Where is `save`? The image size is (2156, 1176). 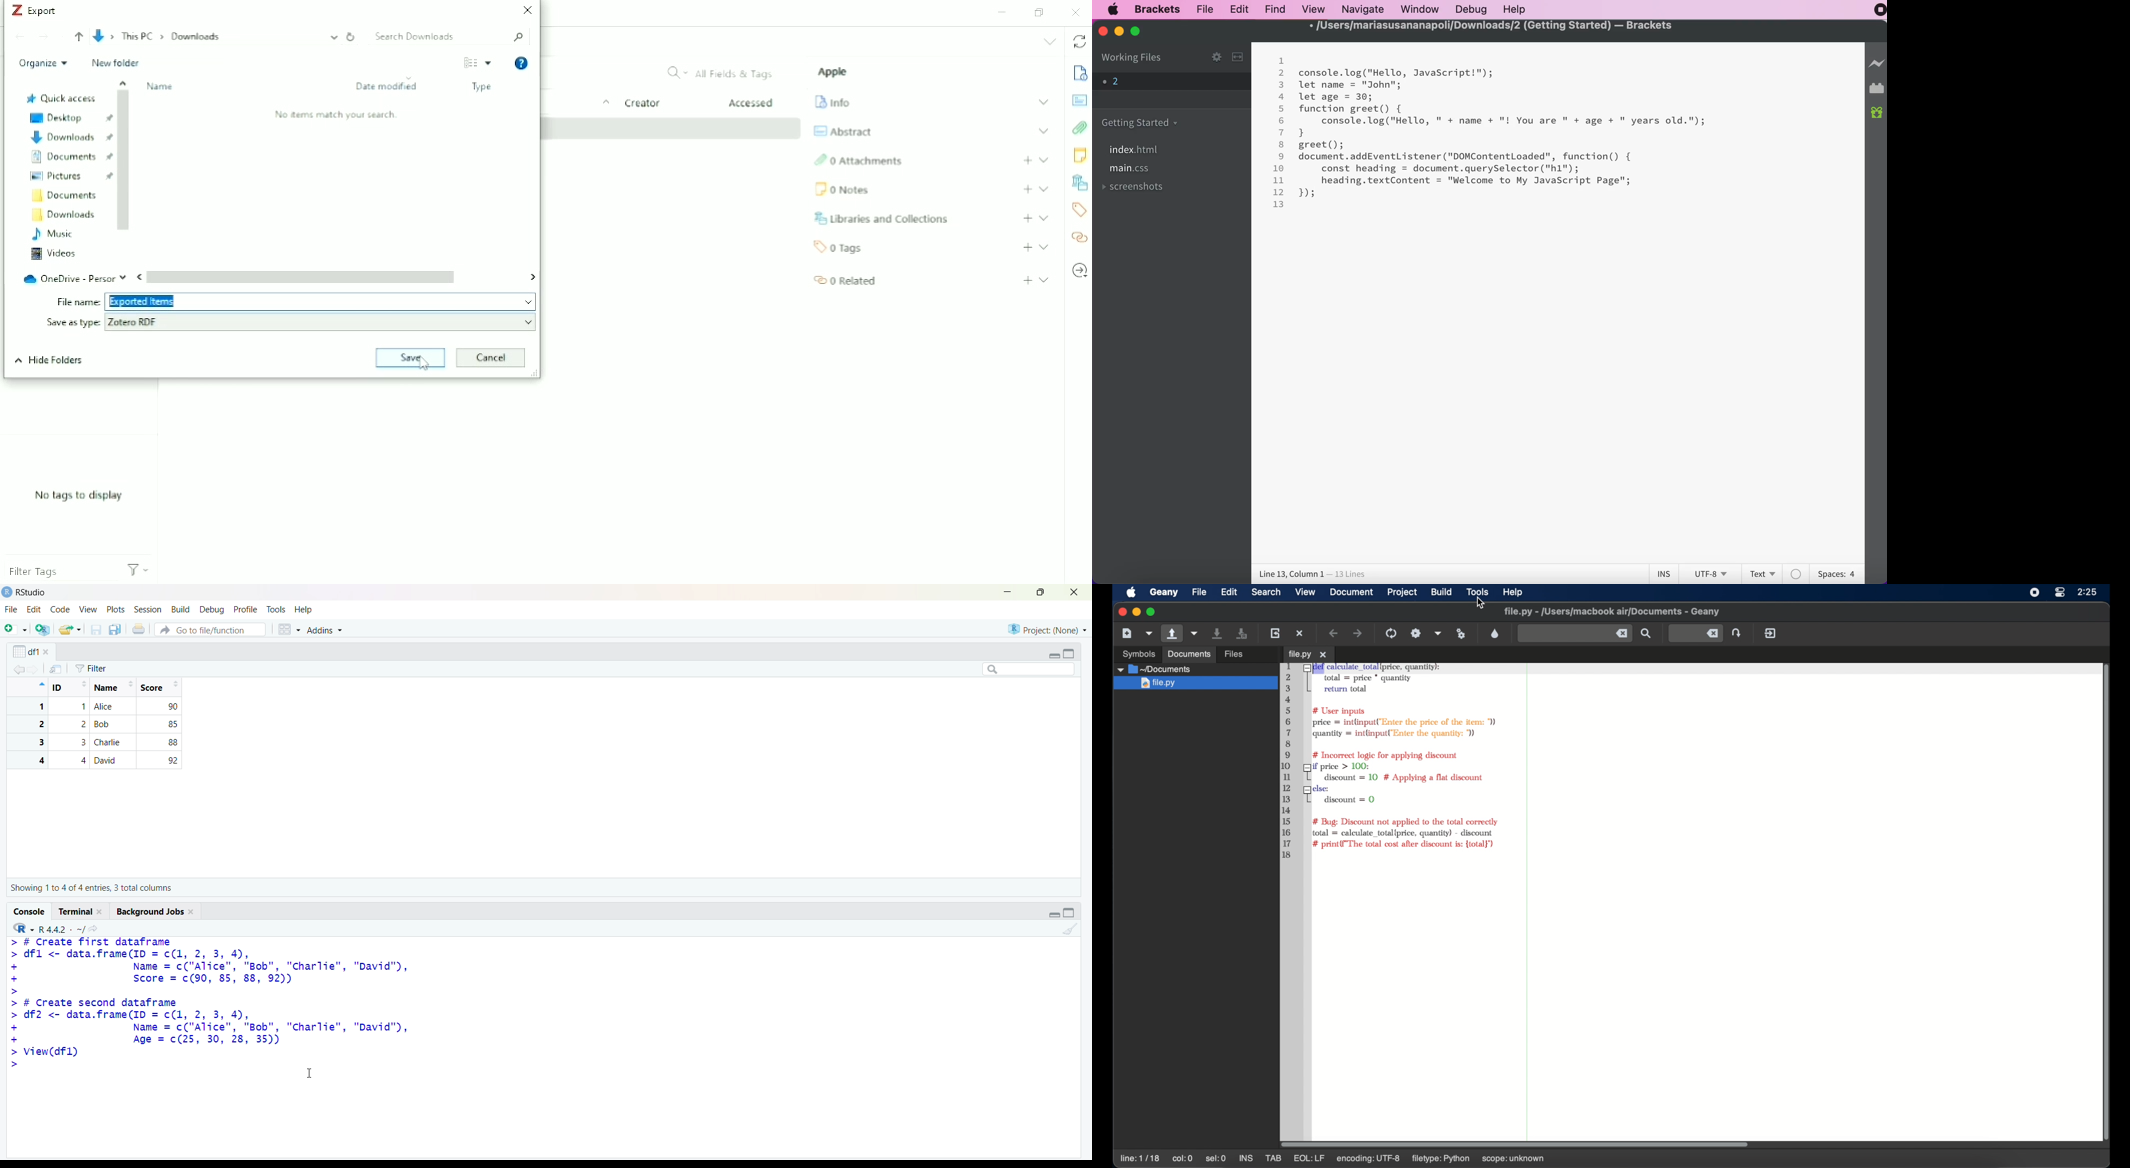 save is located at coordinates (97, 630).